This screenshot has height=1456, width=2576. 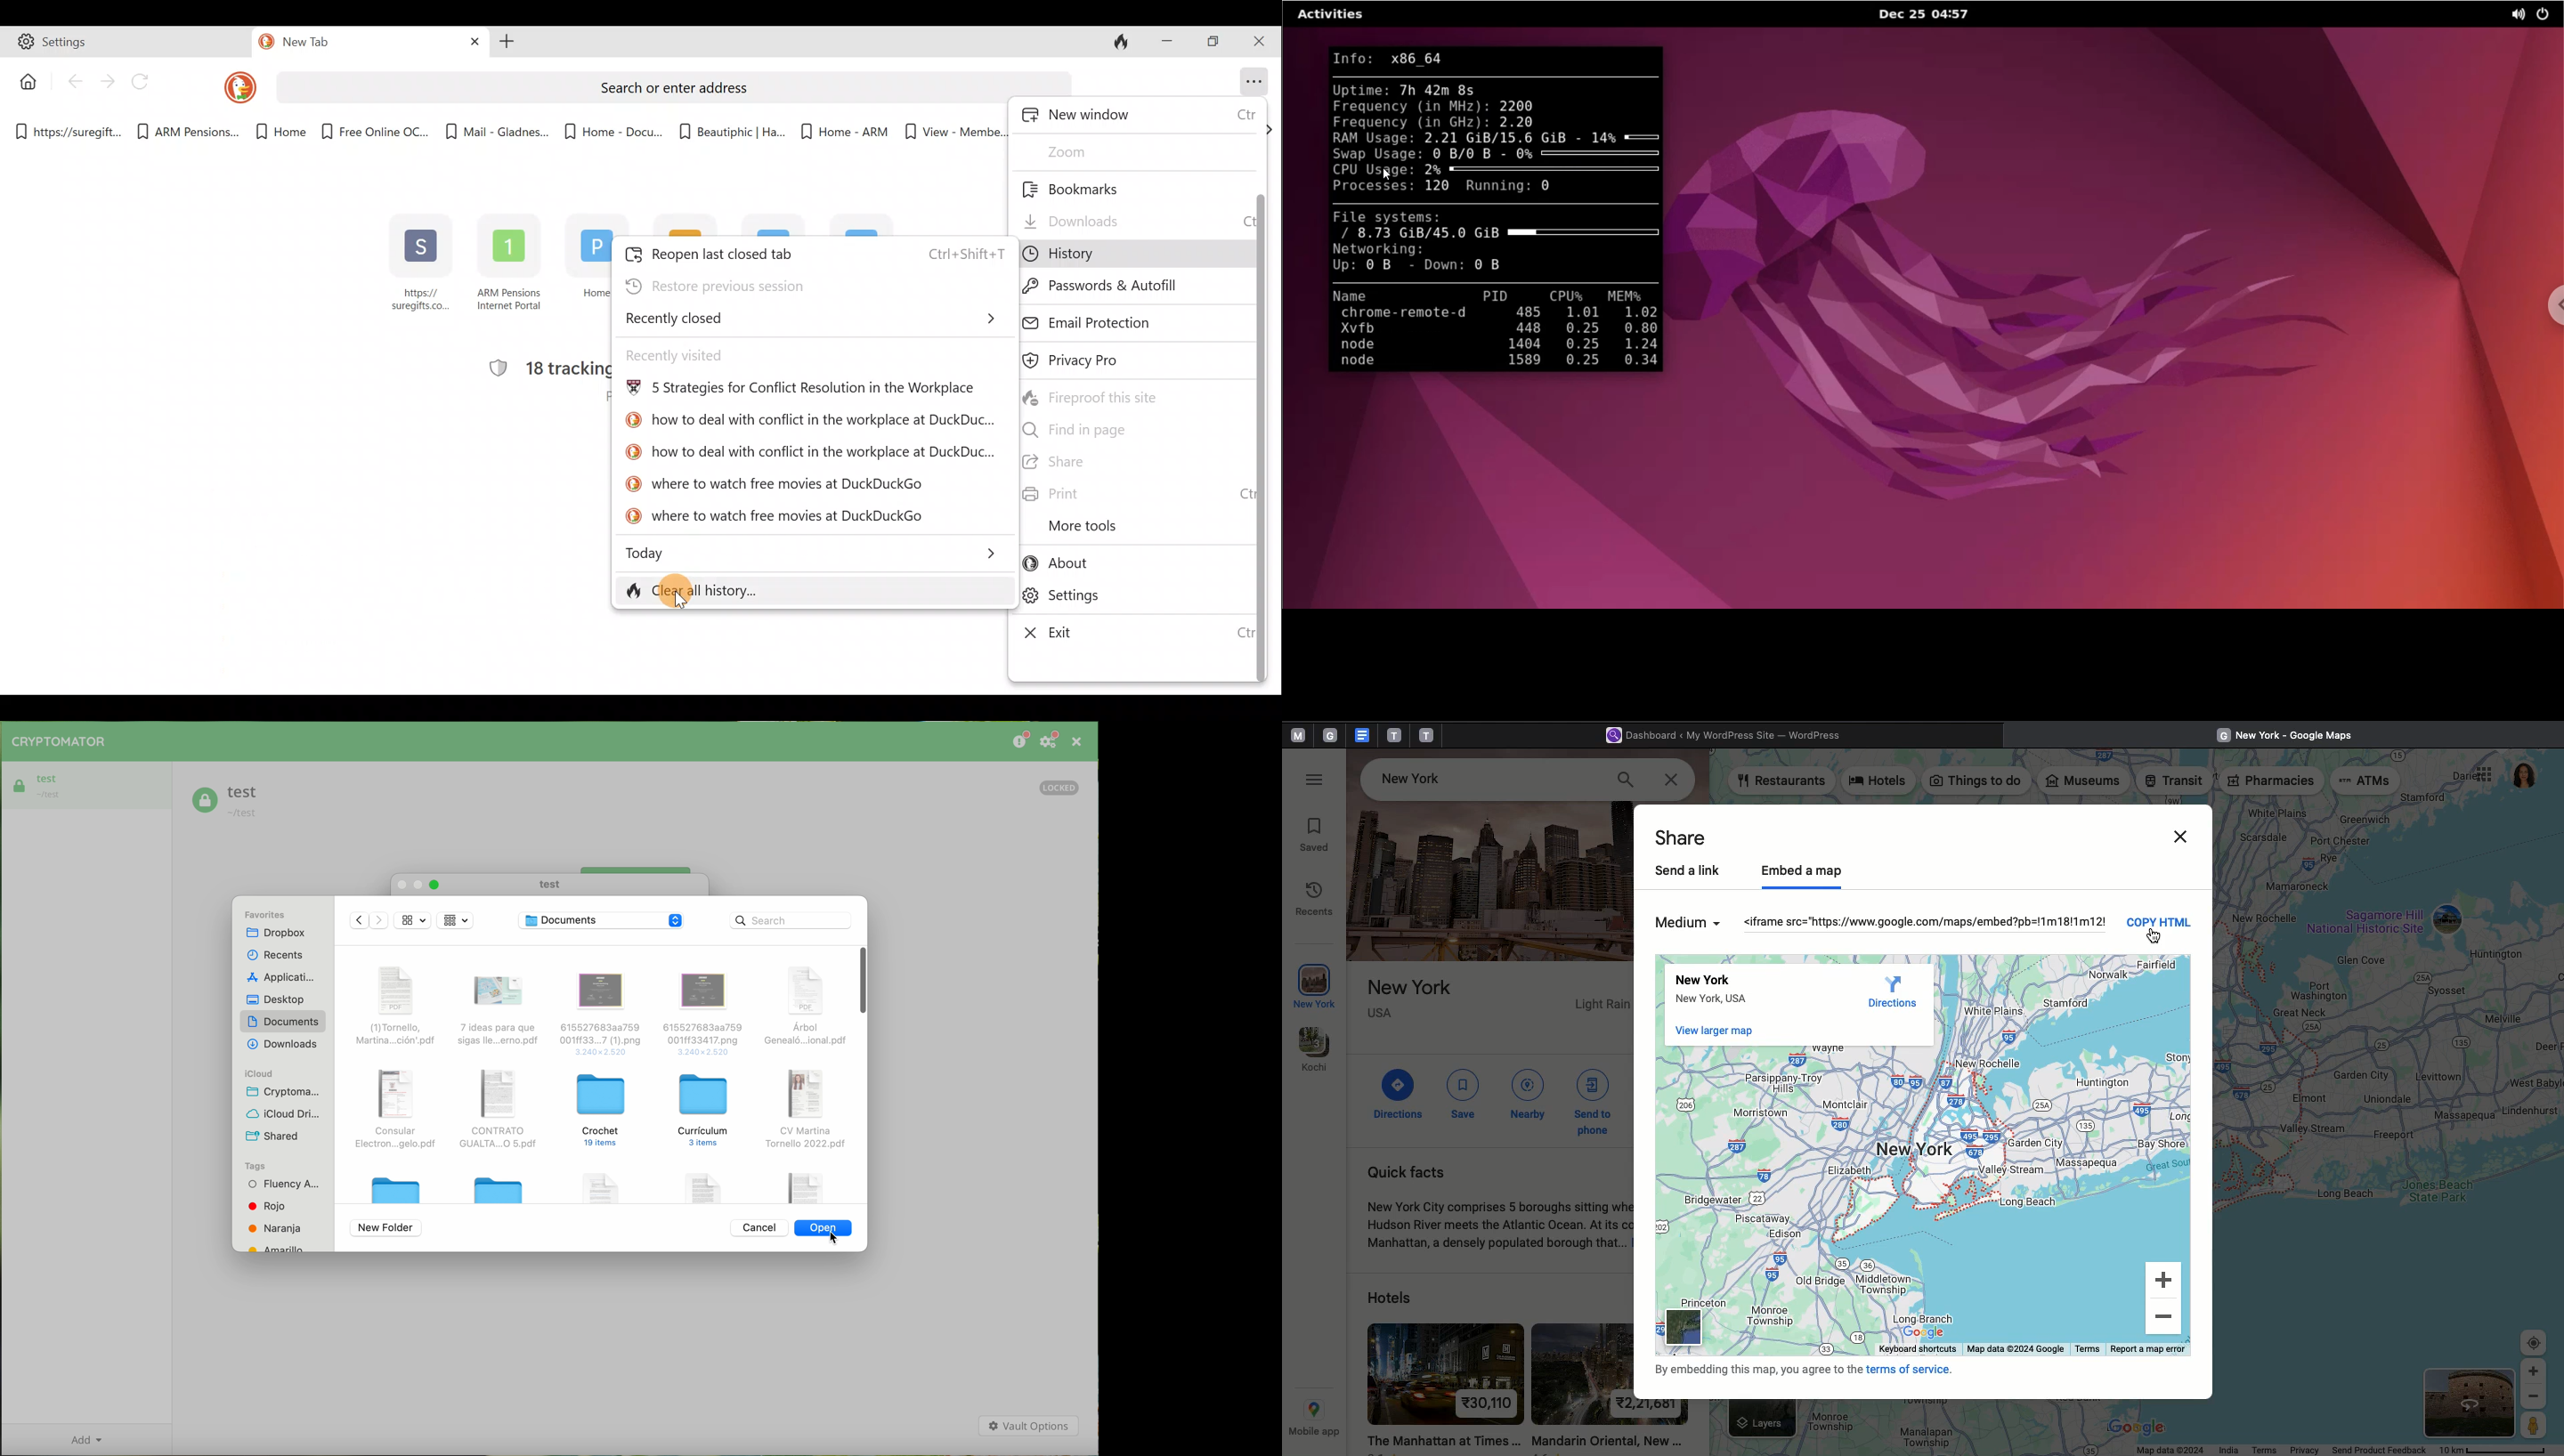 What do you see at coordinates (1313, 1420) in the screenshot?
I see `Mobile app` at bounding box center [1313, 1420].